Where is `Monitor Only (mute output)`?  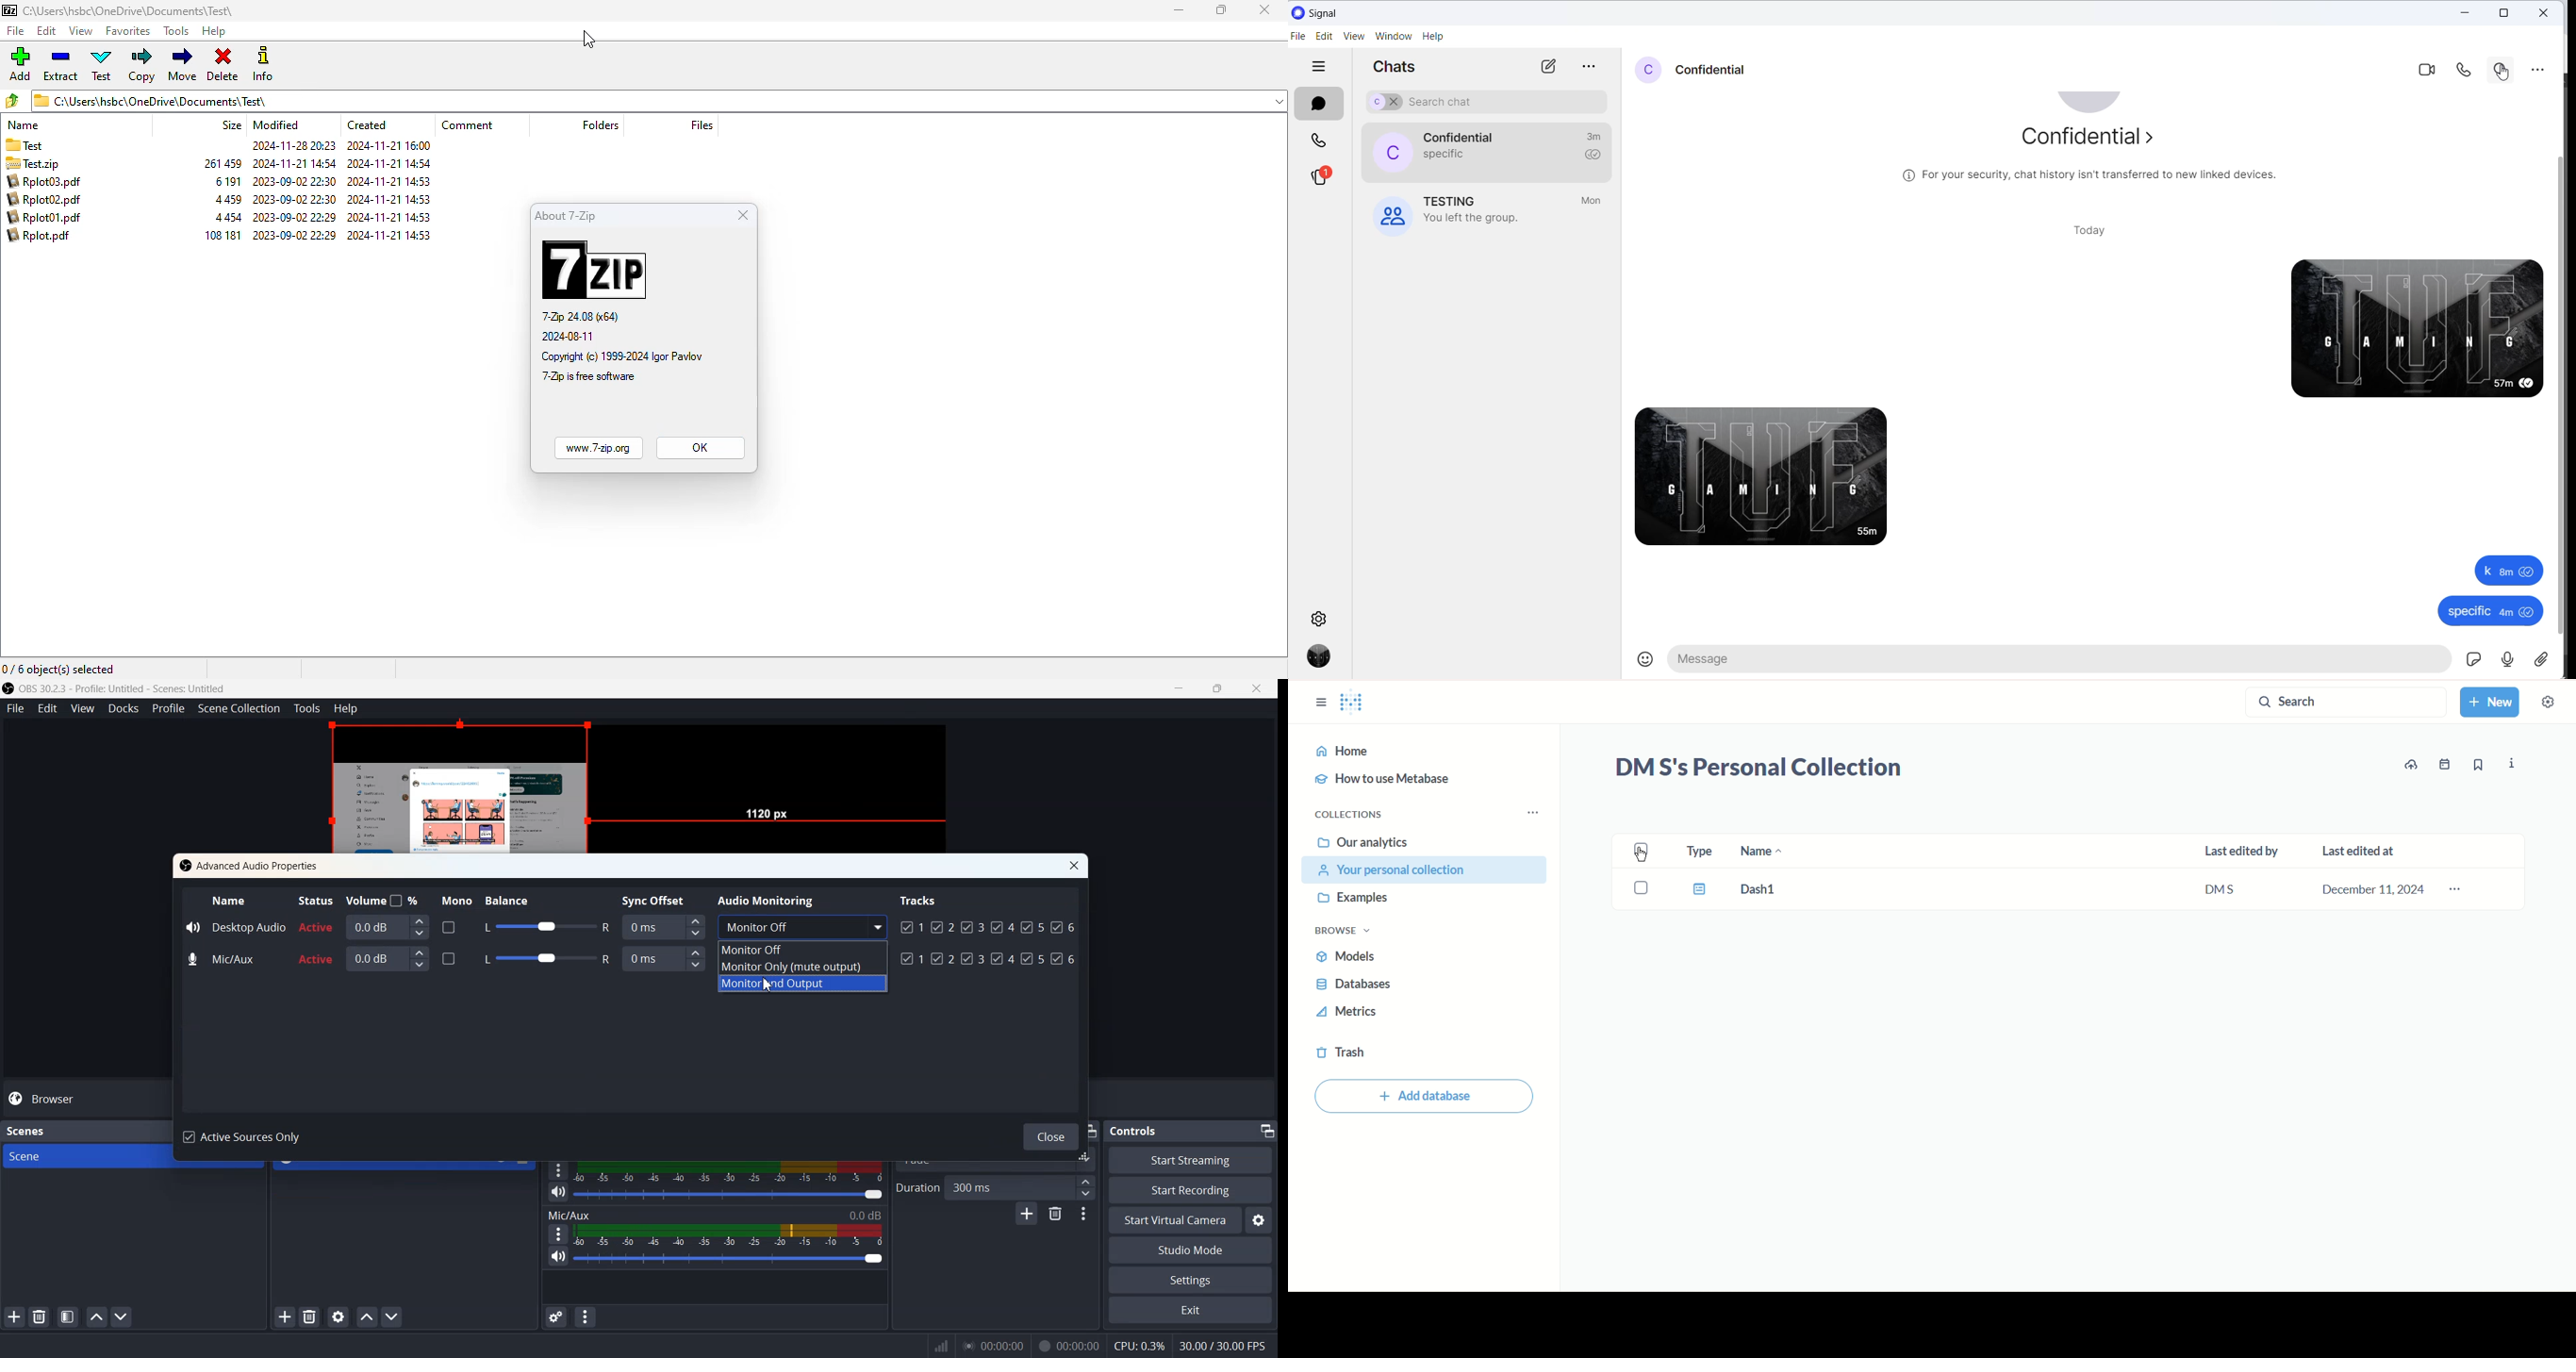 Monitor Only (mute output) is located at coordinates (804, 967).